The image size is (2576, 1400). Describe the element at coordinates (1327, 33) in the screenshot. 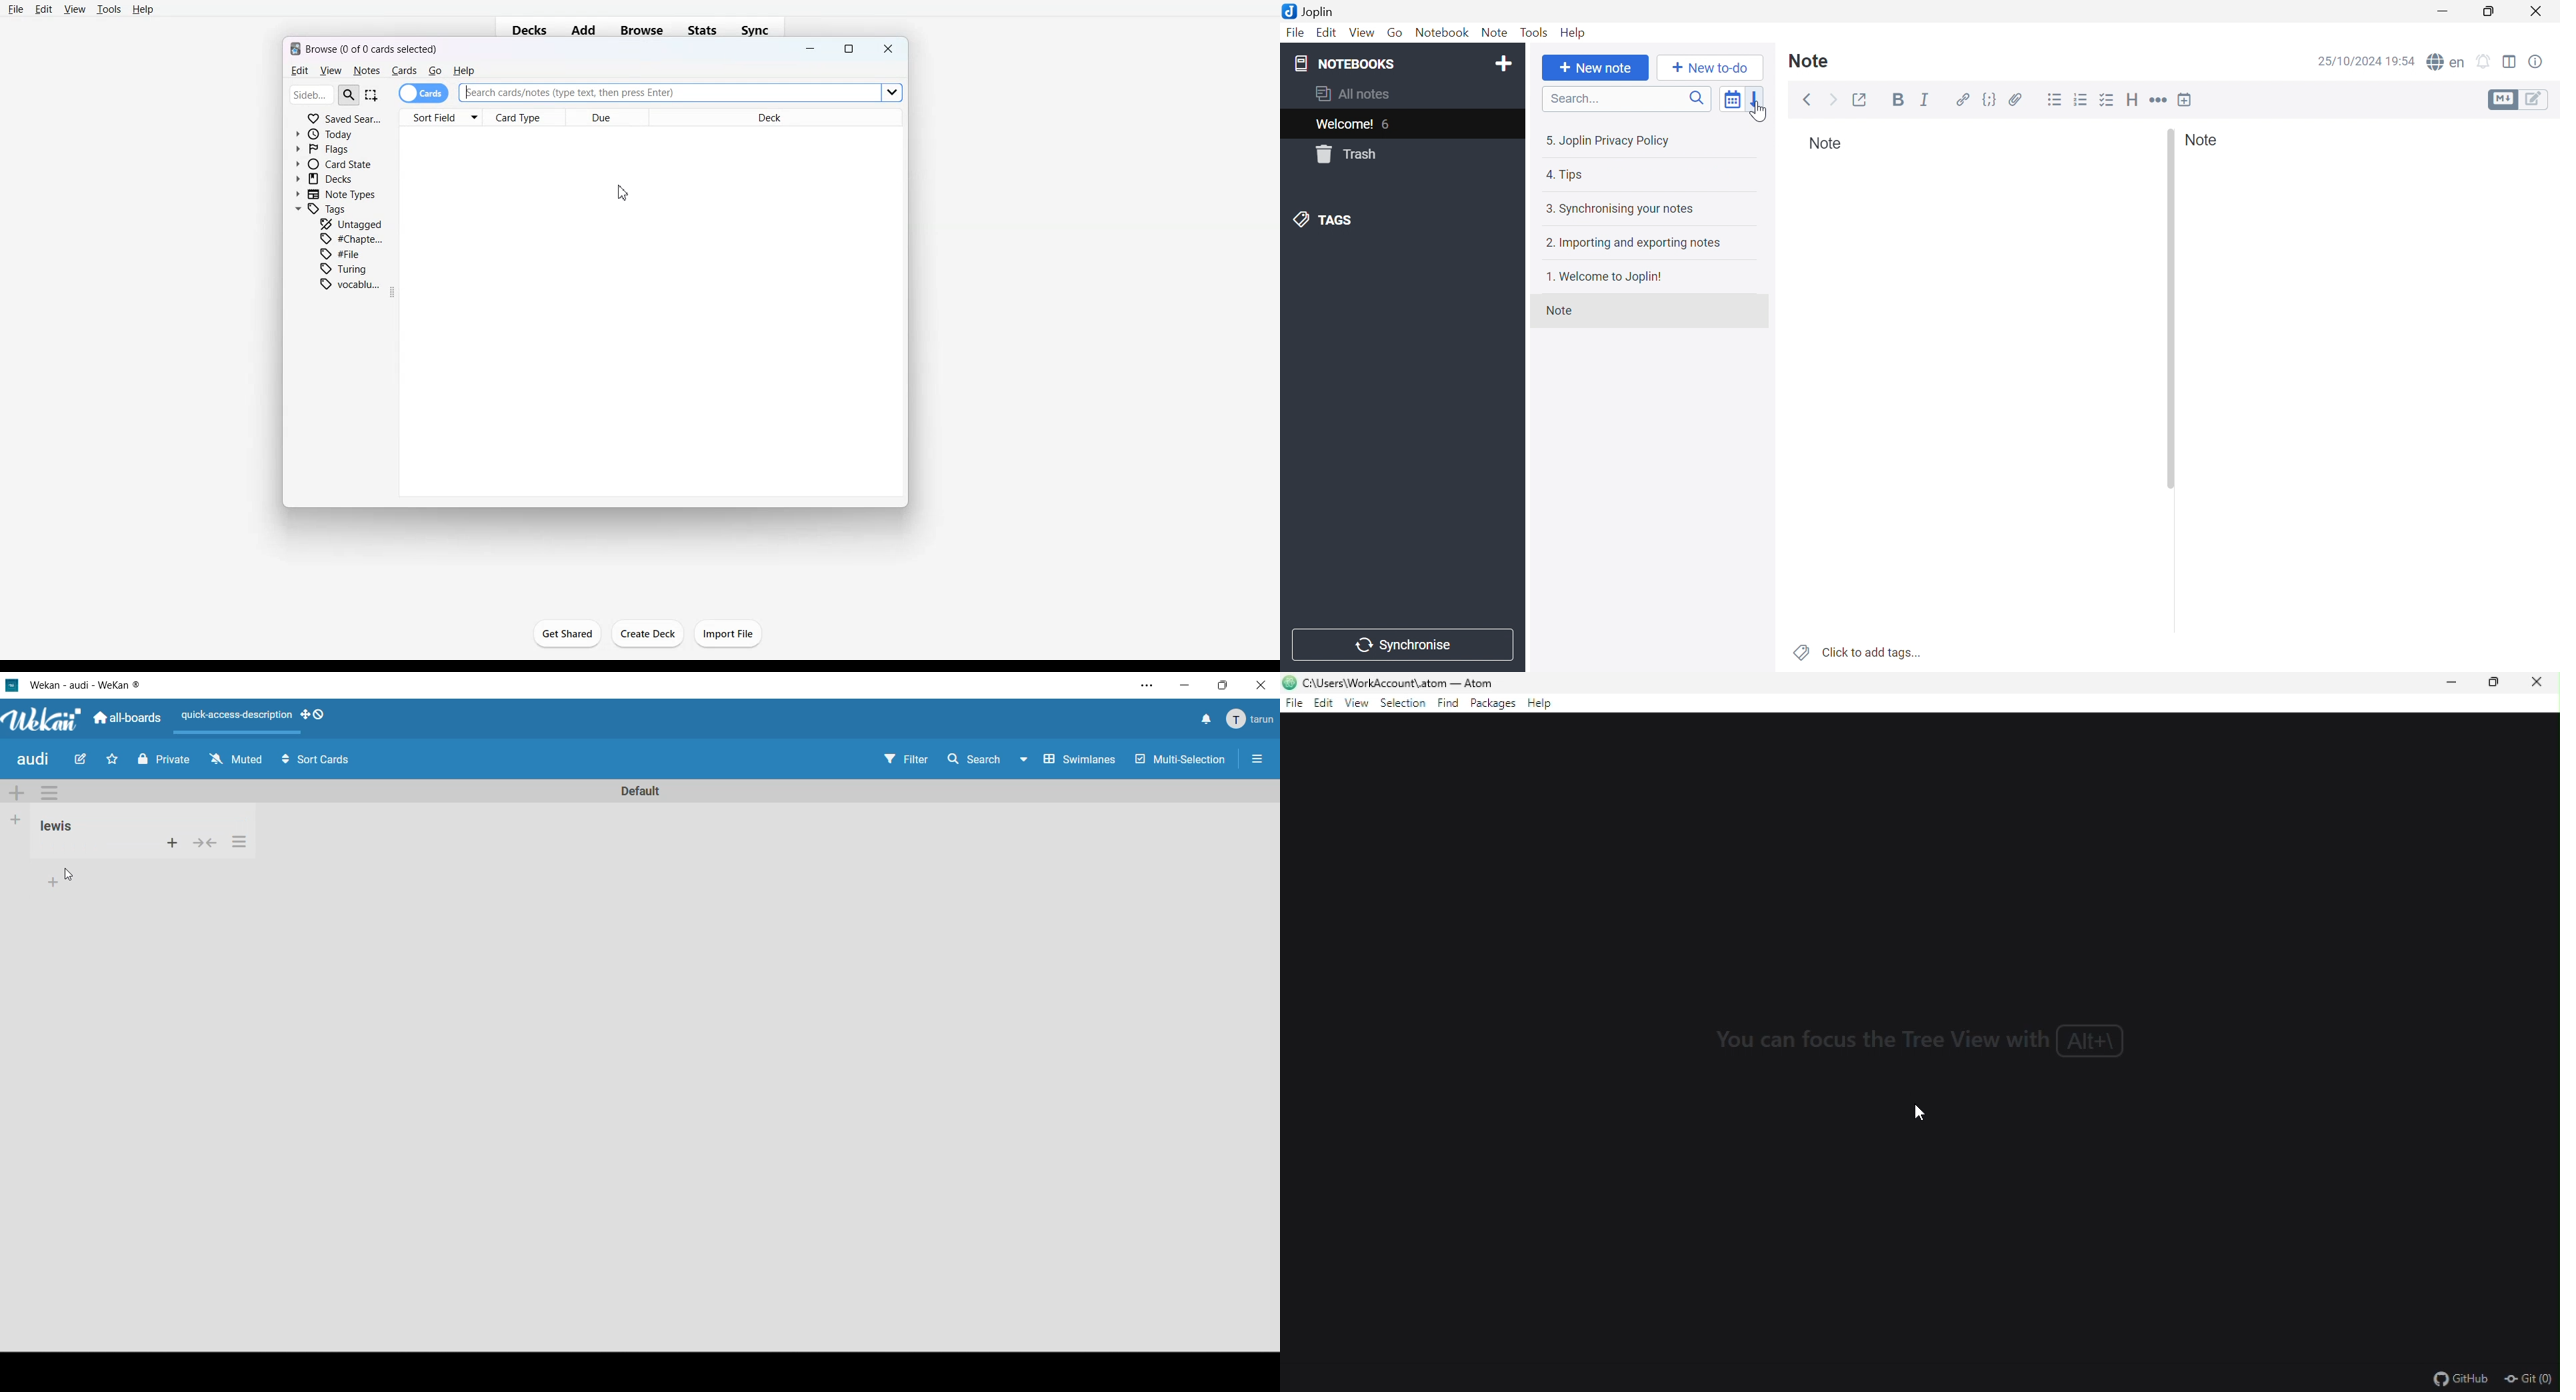

I see `Edit` at that location.